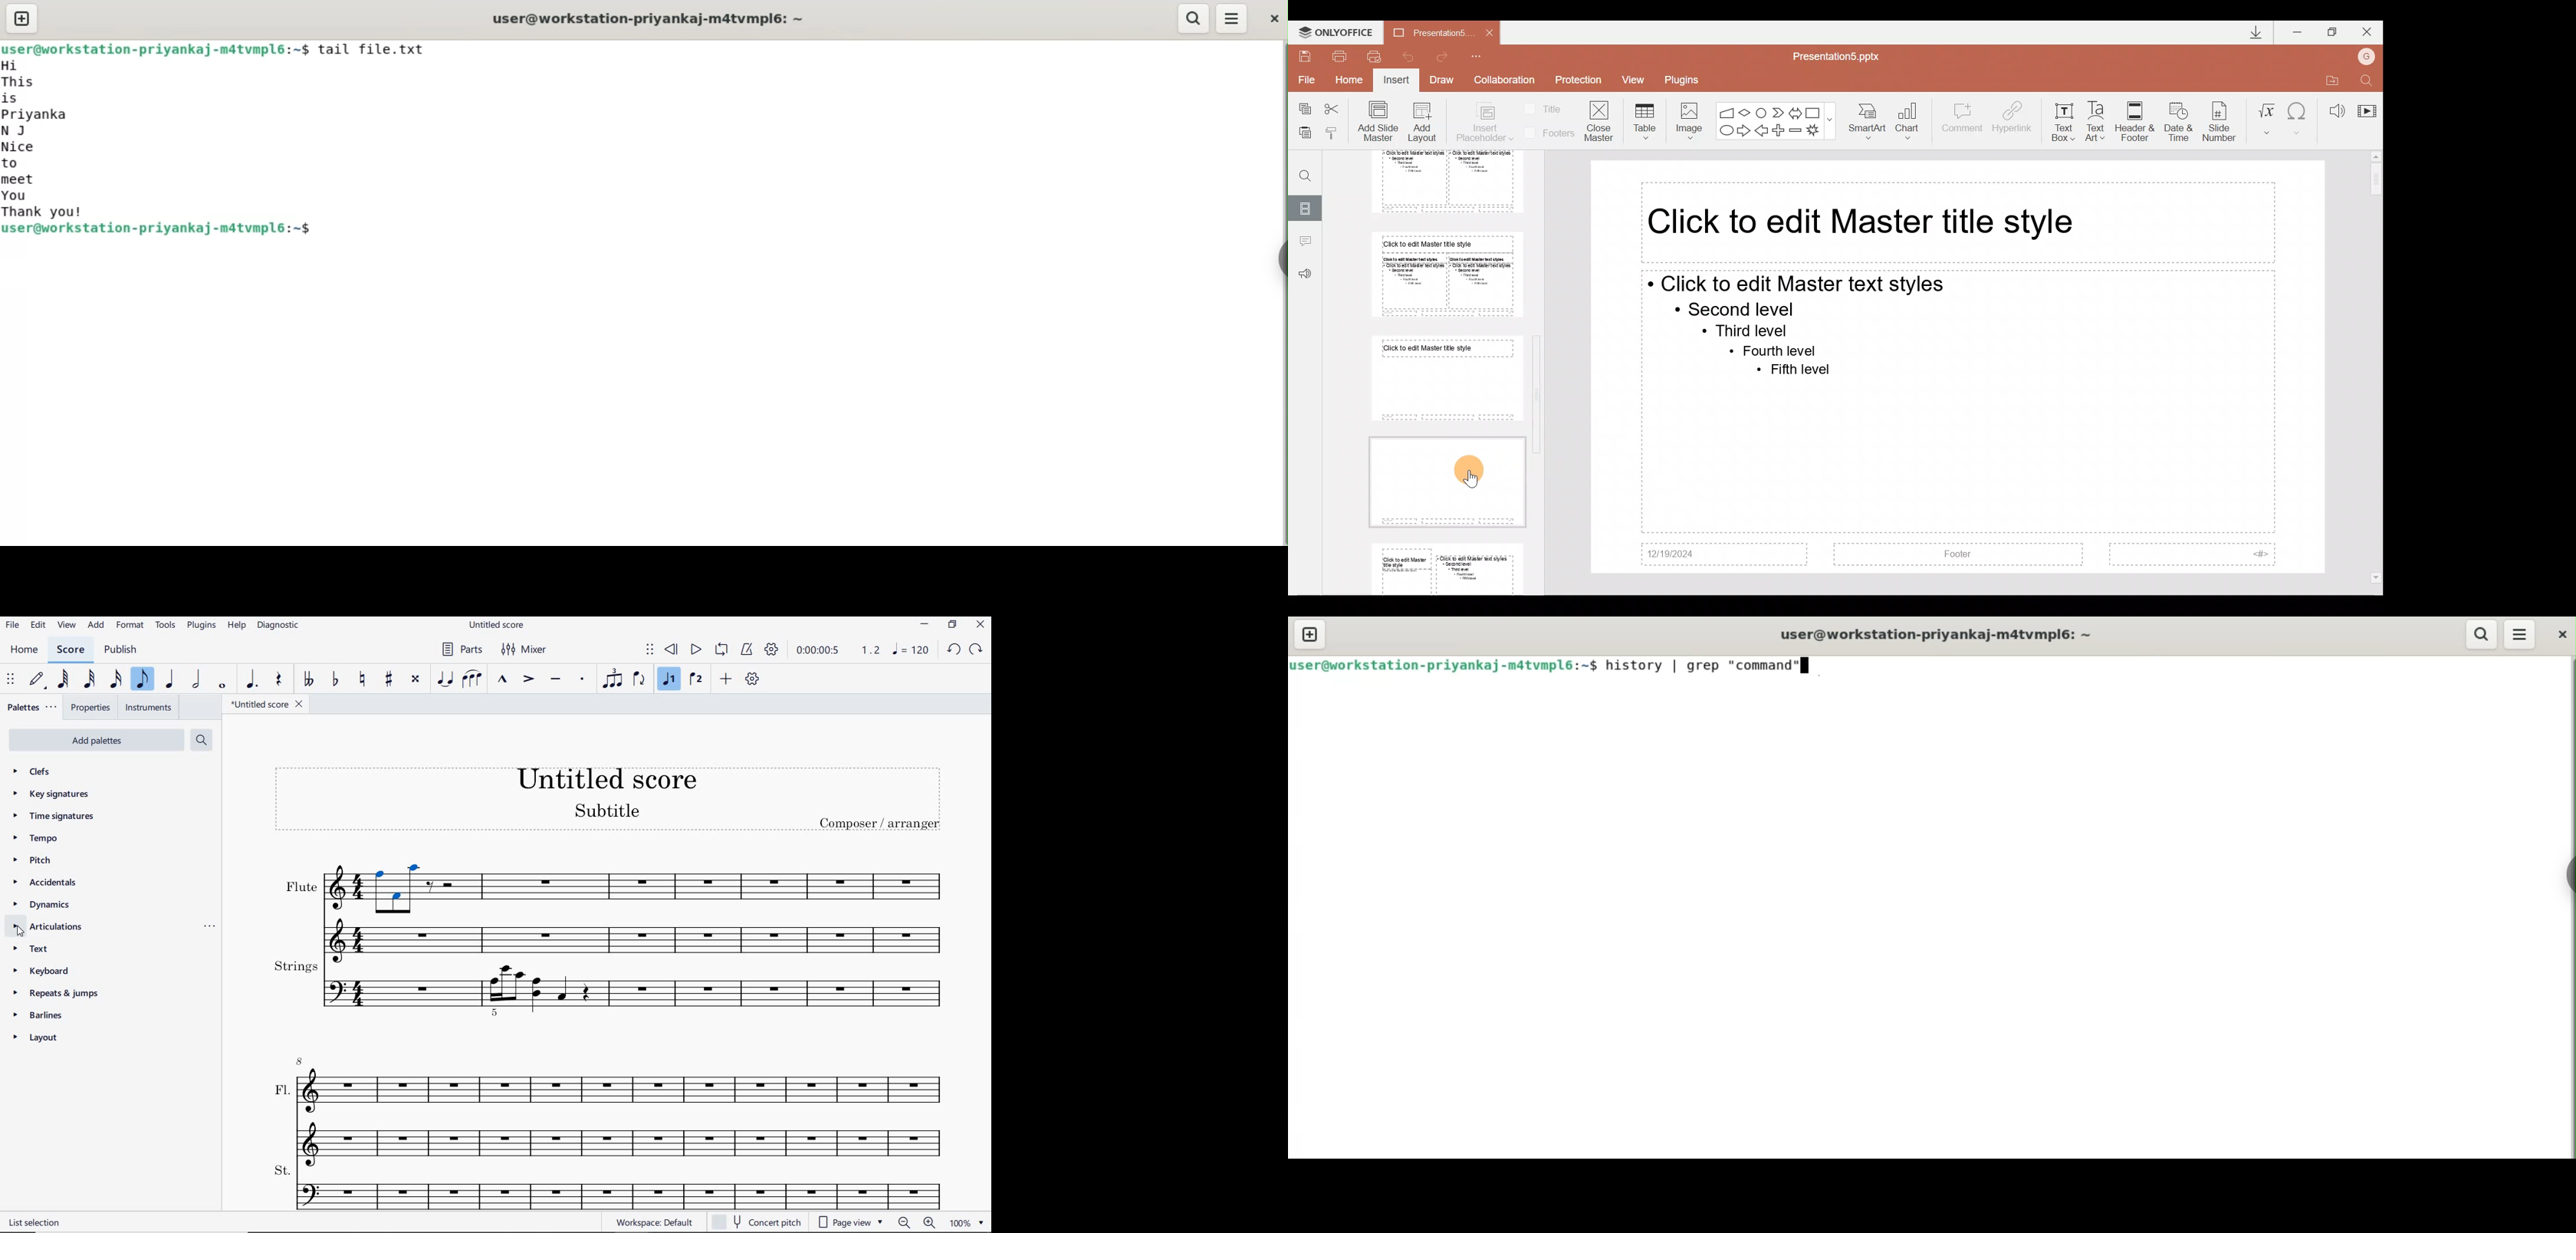 The height and width of the screenshot is (1260, 2576). I want to click on Add layout, so click(1423, 124).